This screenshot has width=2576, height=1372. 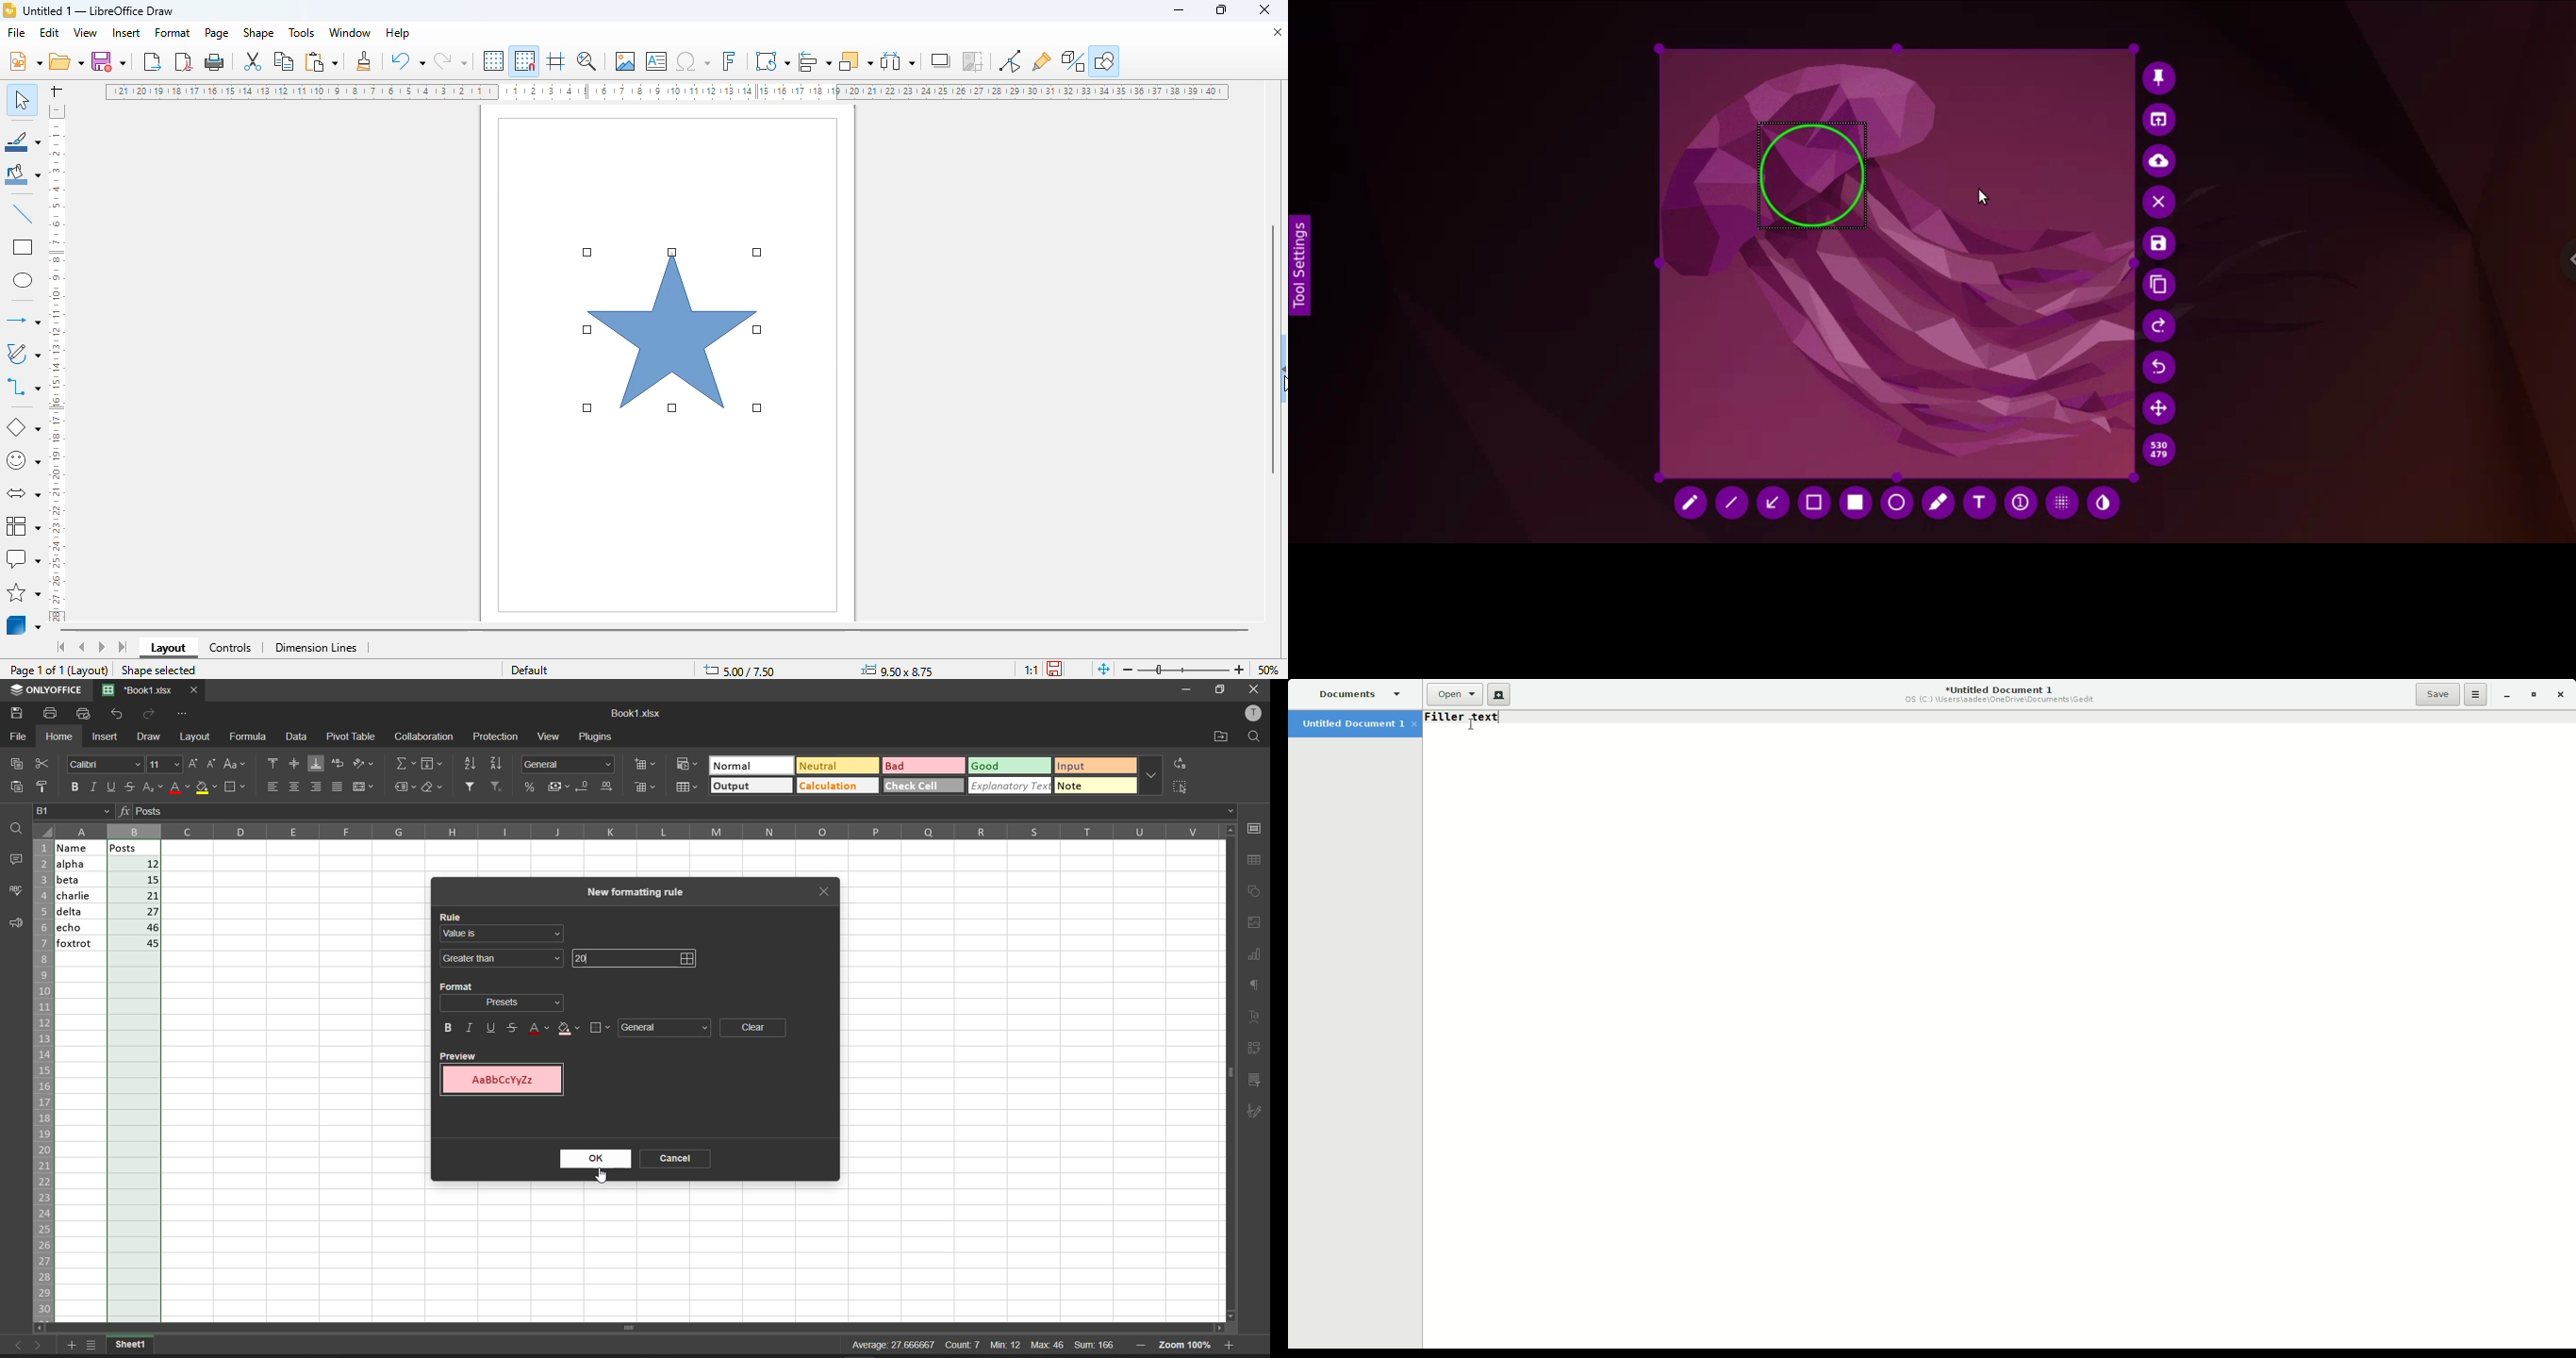 What do you see at coordinates (1104, 60) in the screenshot?
I see `show draw functions` at bounding box center [1104, 60].